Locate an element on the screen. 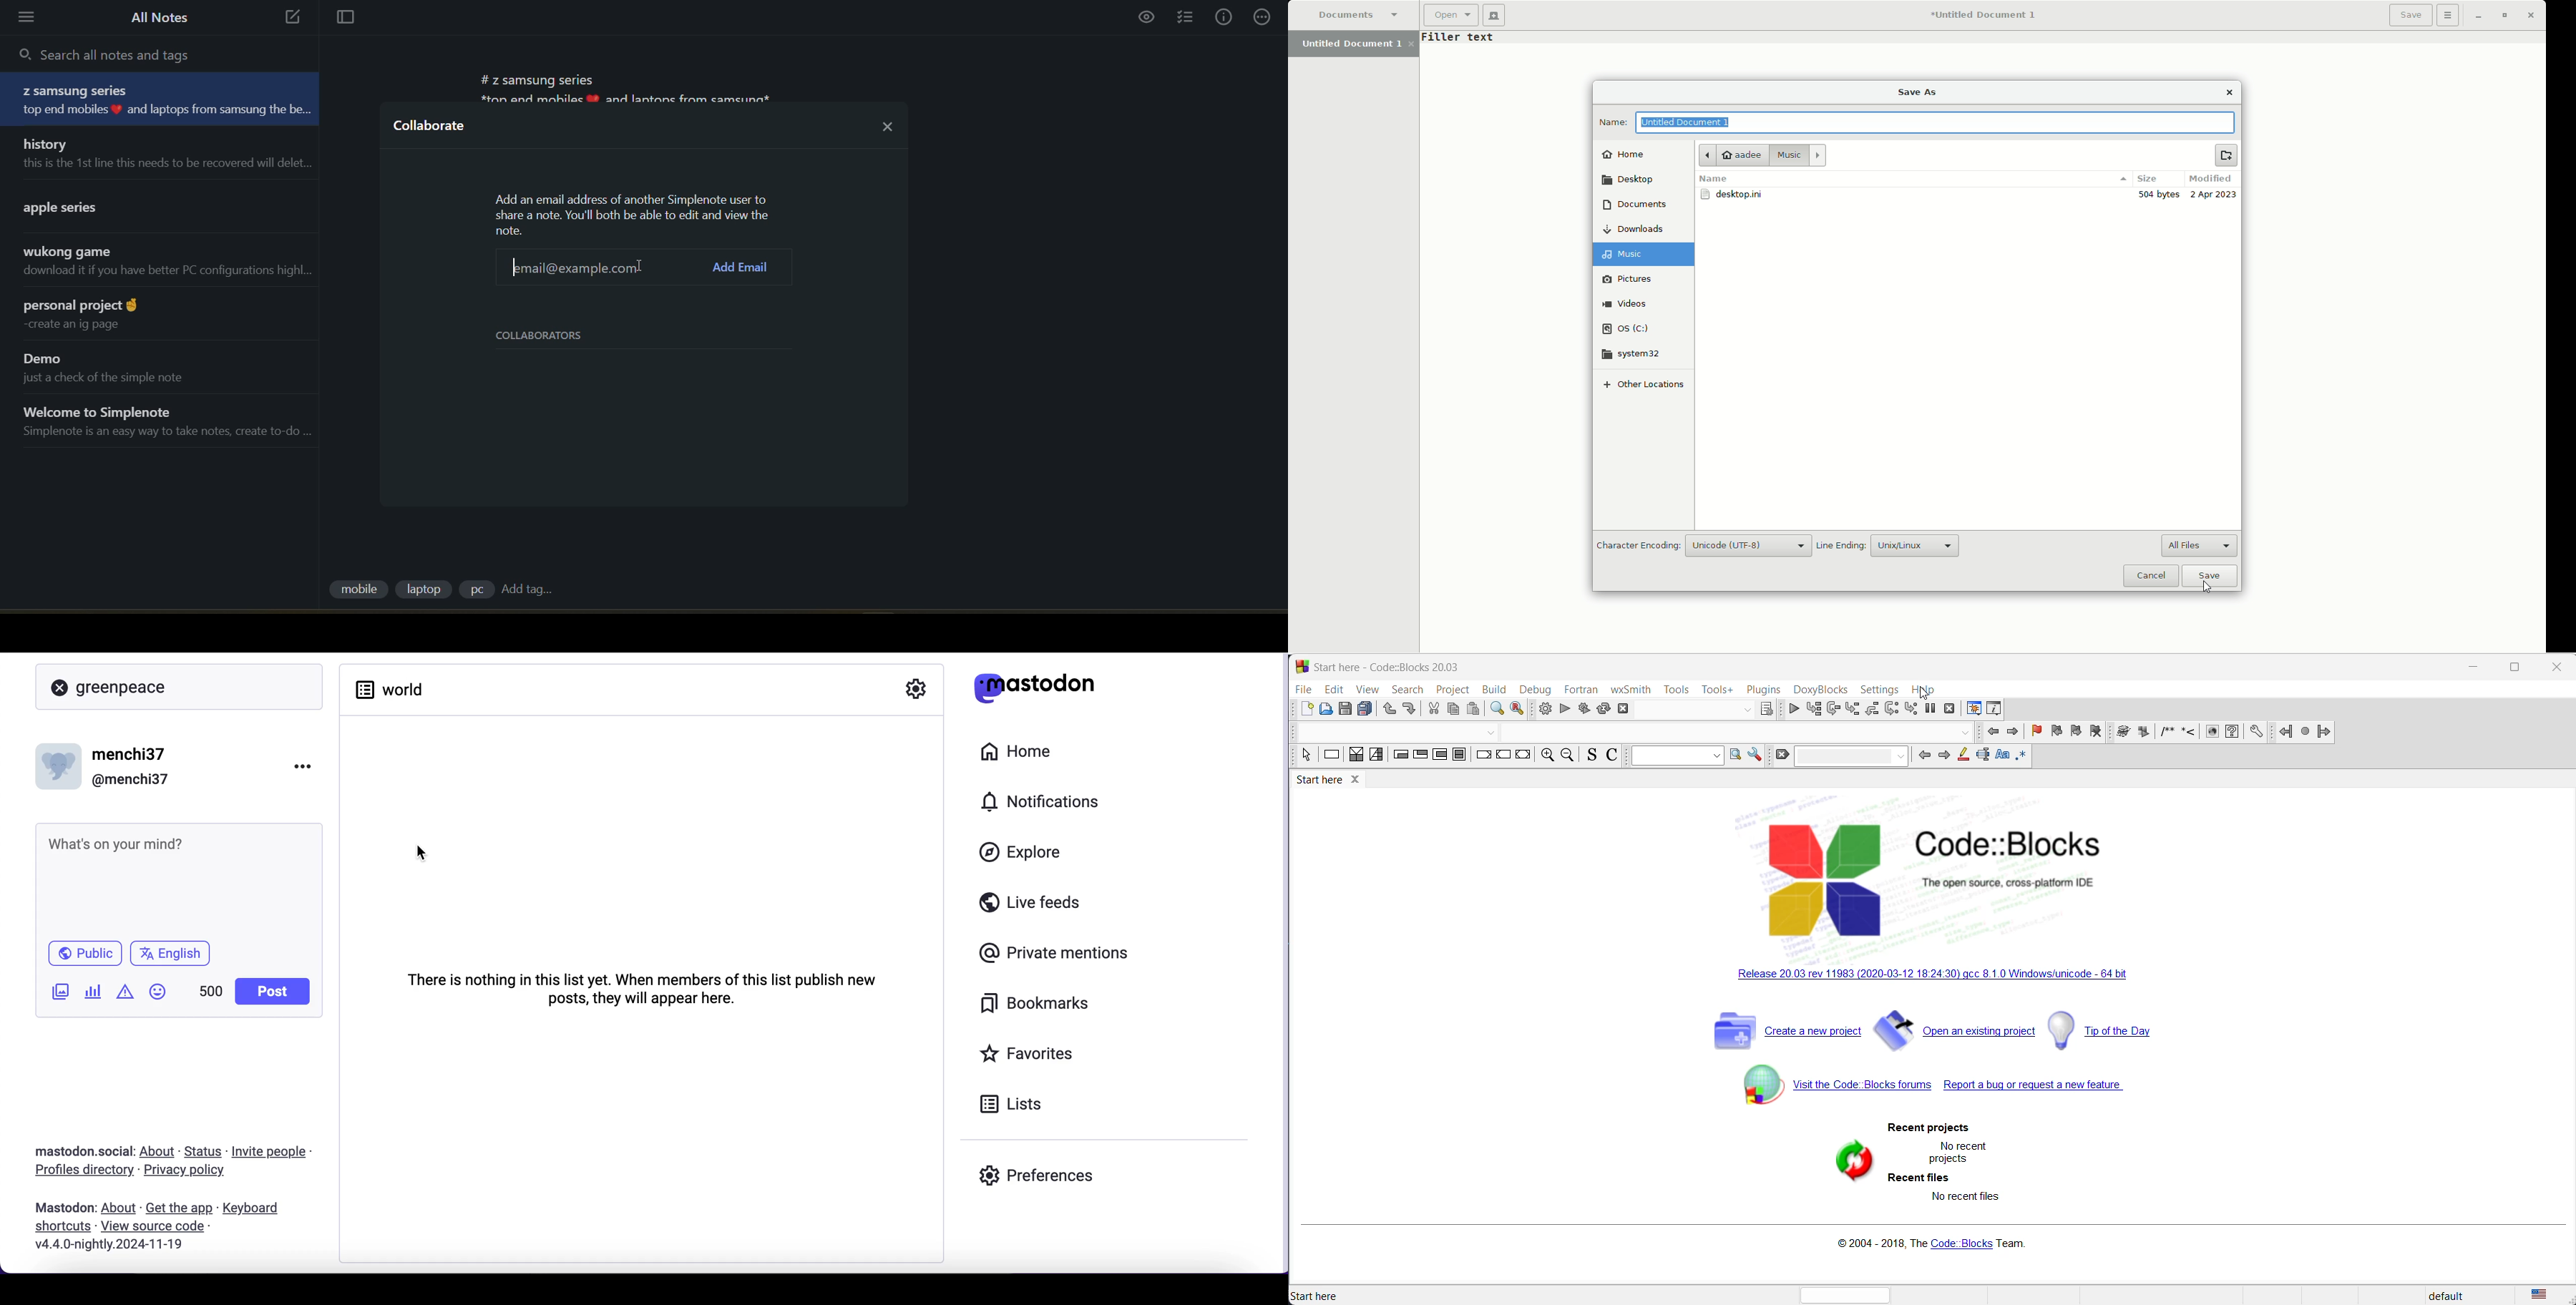  continue instruction is located at coordinates (1503, 756).